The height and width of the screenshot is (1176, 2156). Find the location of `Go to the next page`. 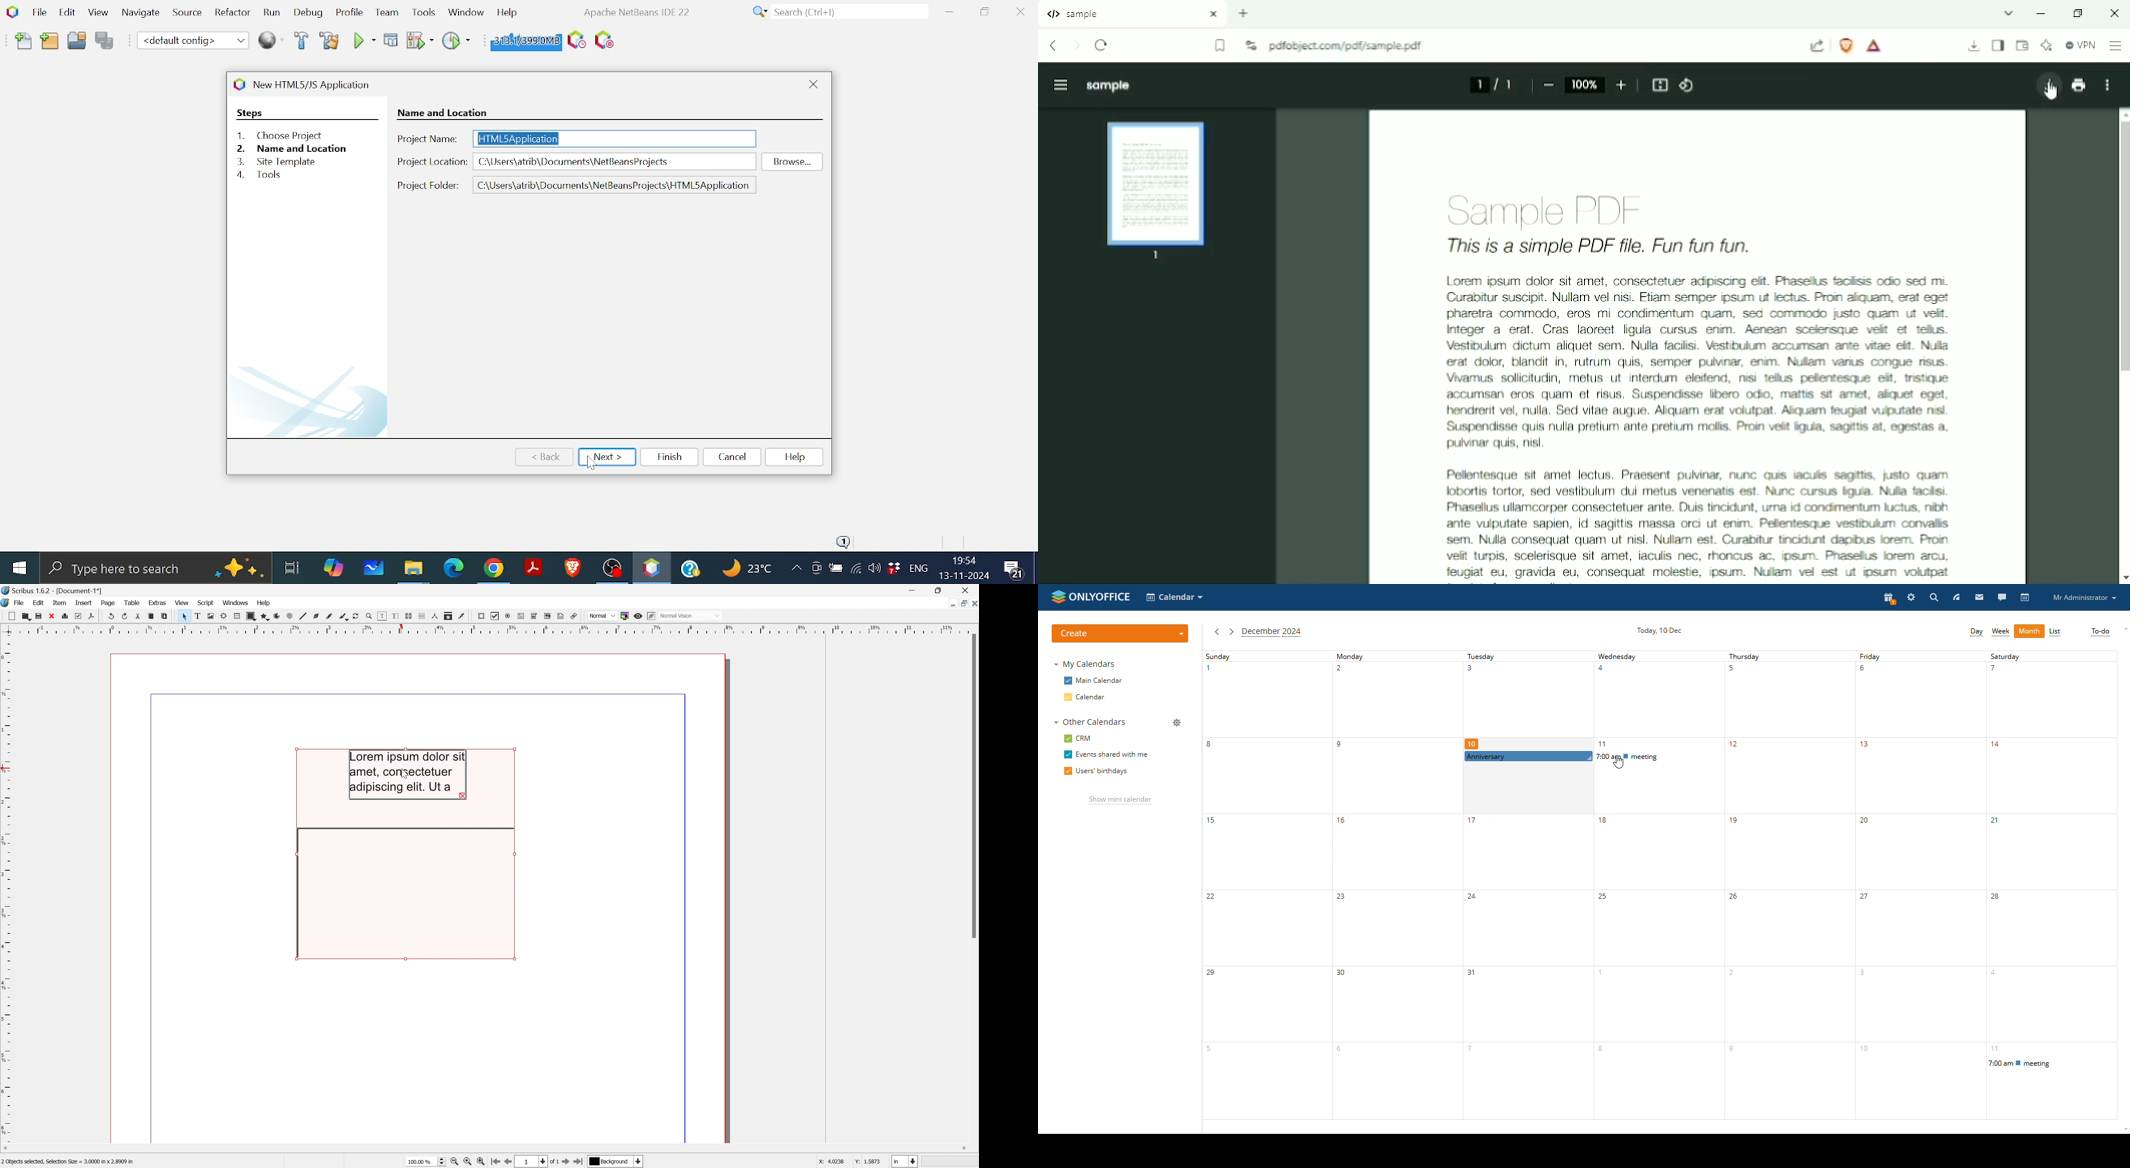

Go to the next page is located at coordinates (566, 1161).